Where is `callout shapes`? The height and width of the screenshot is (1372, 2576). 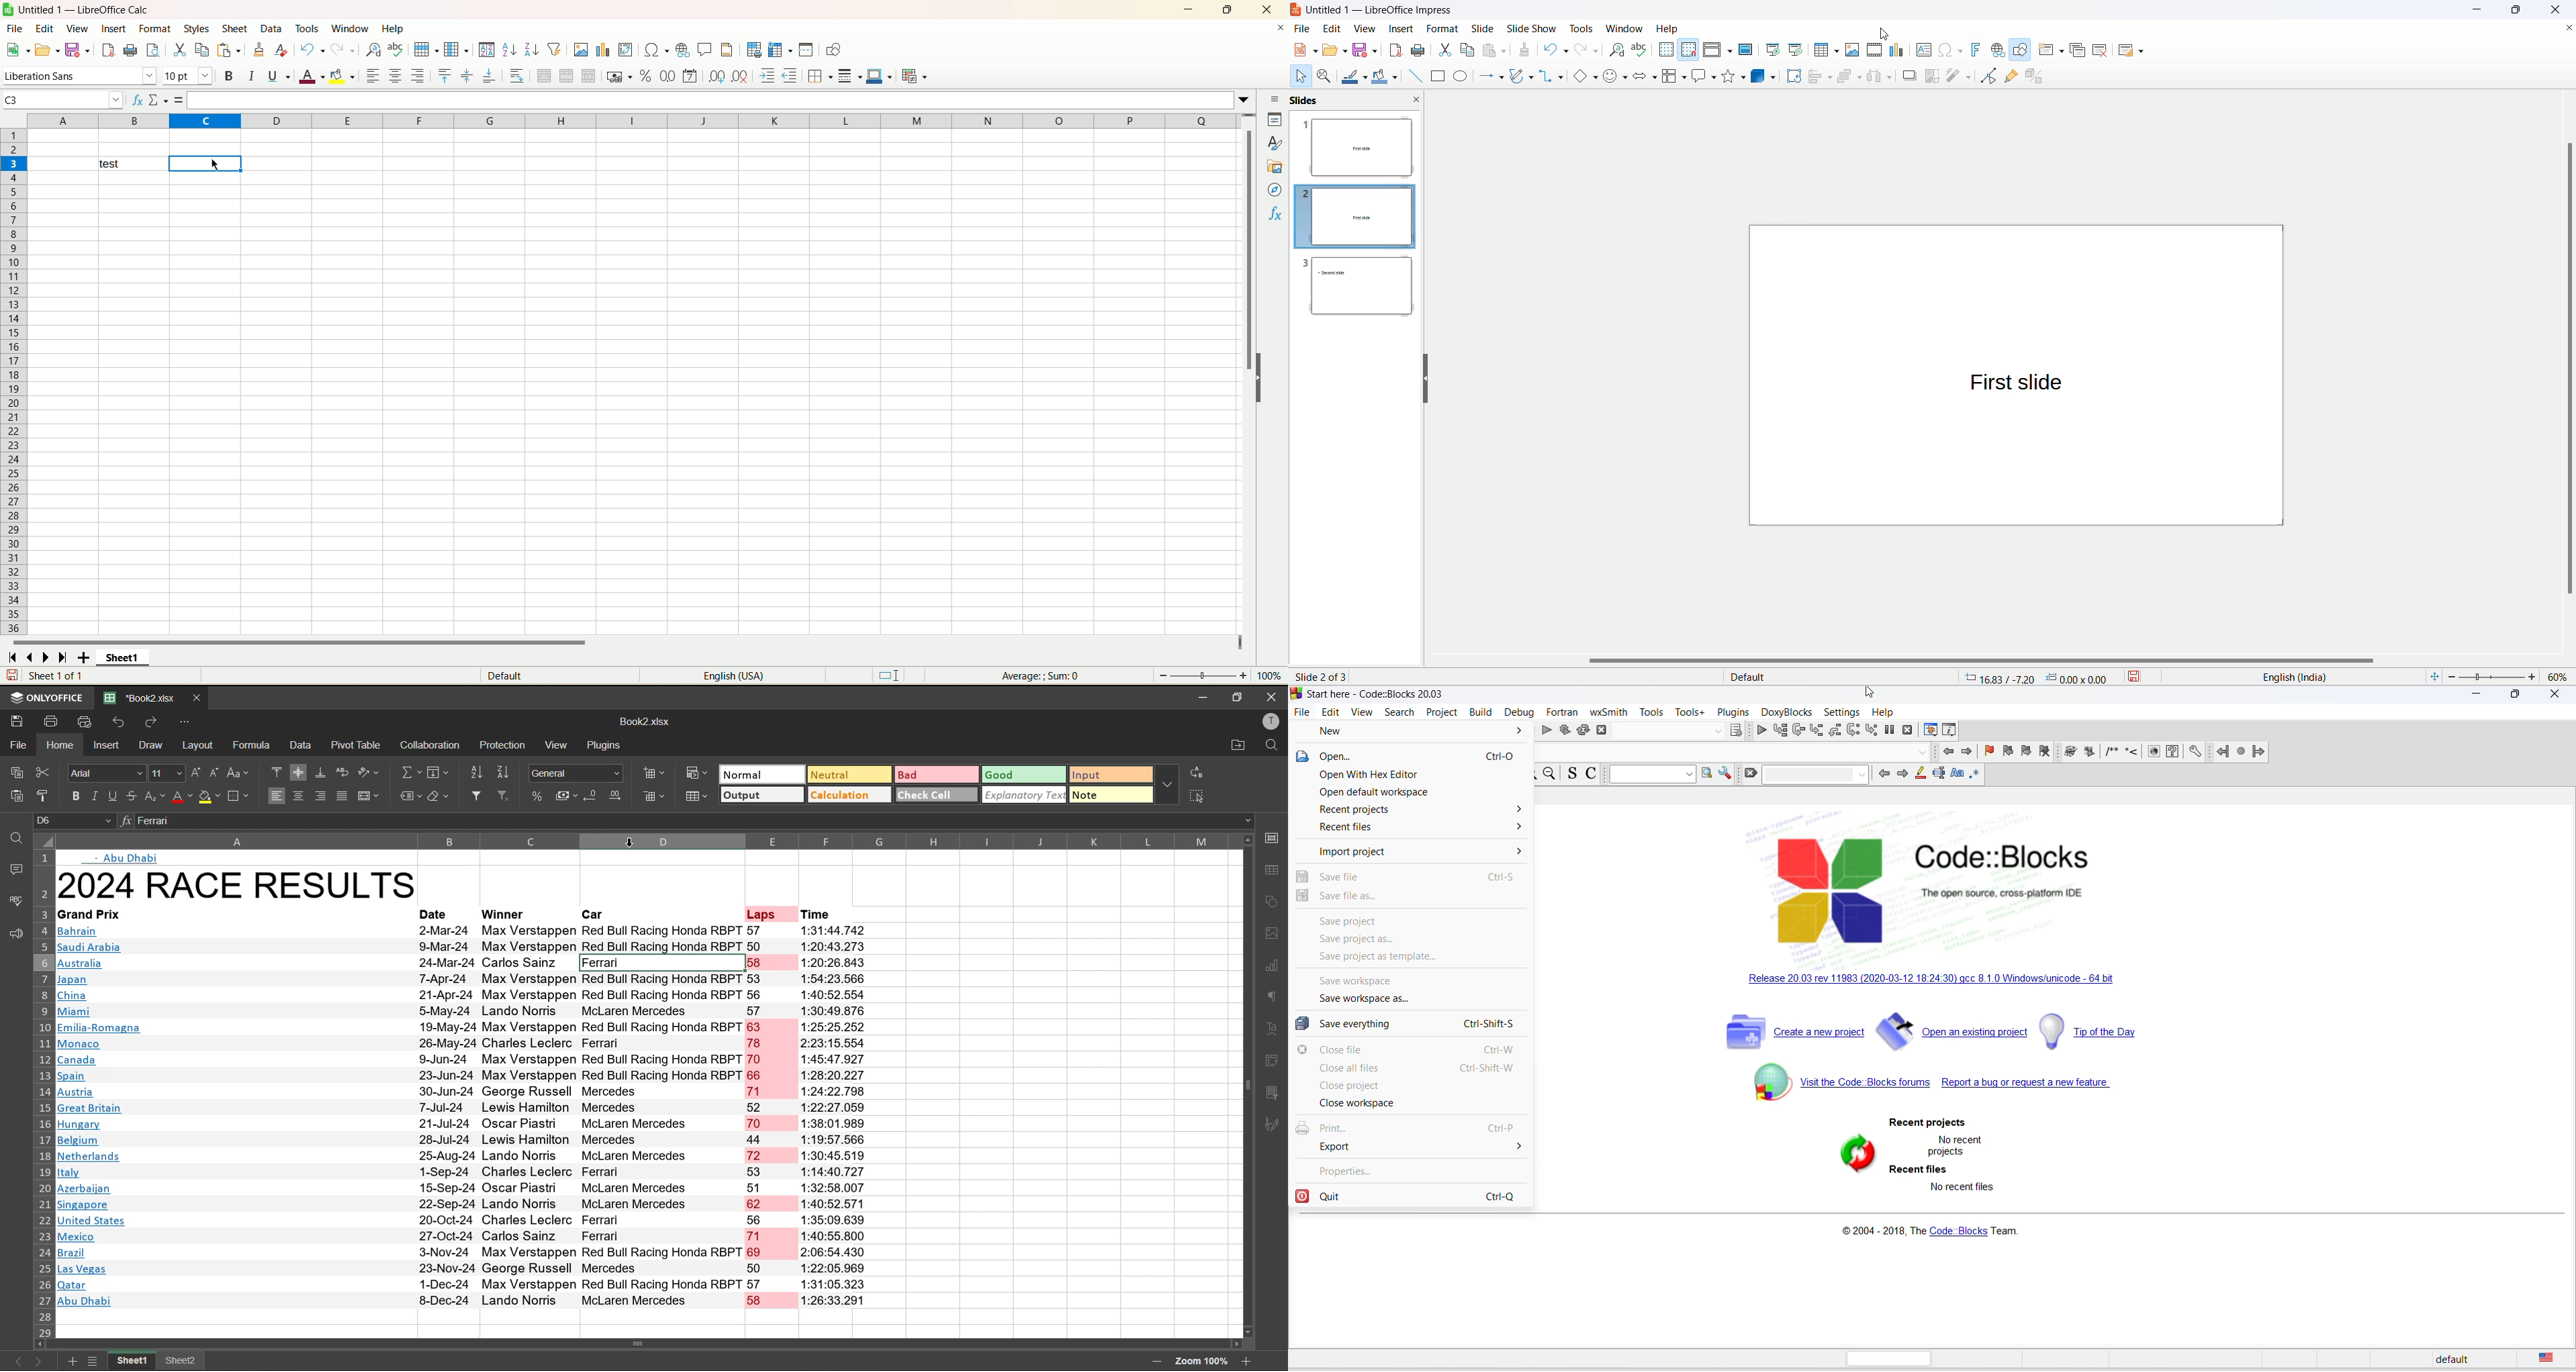
callout shapes is located at coordinates (1698, 76).